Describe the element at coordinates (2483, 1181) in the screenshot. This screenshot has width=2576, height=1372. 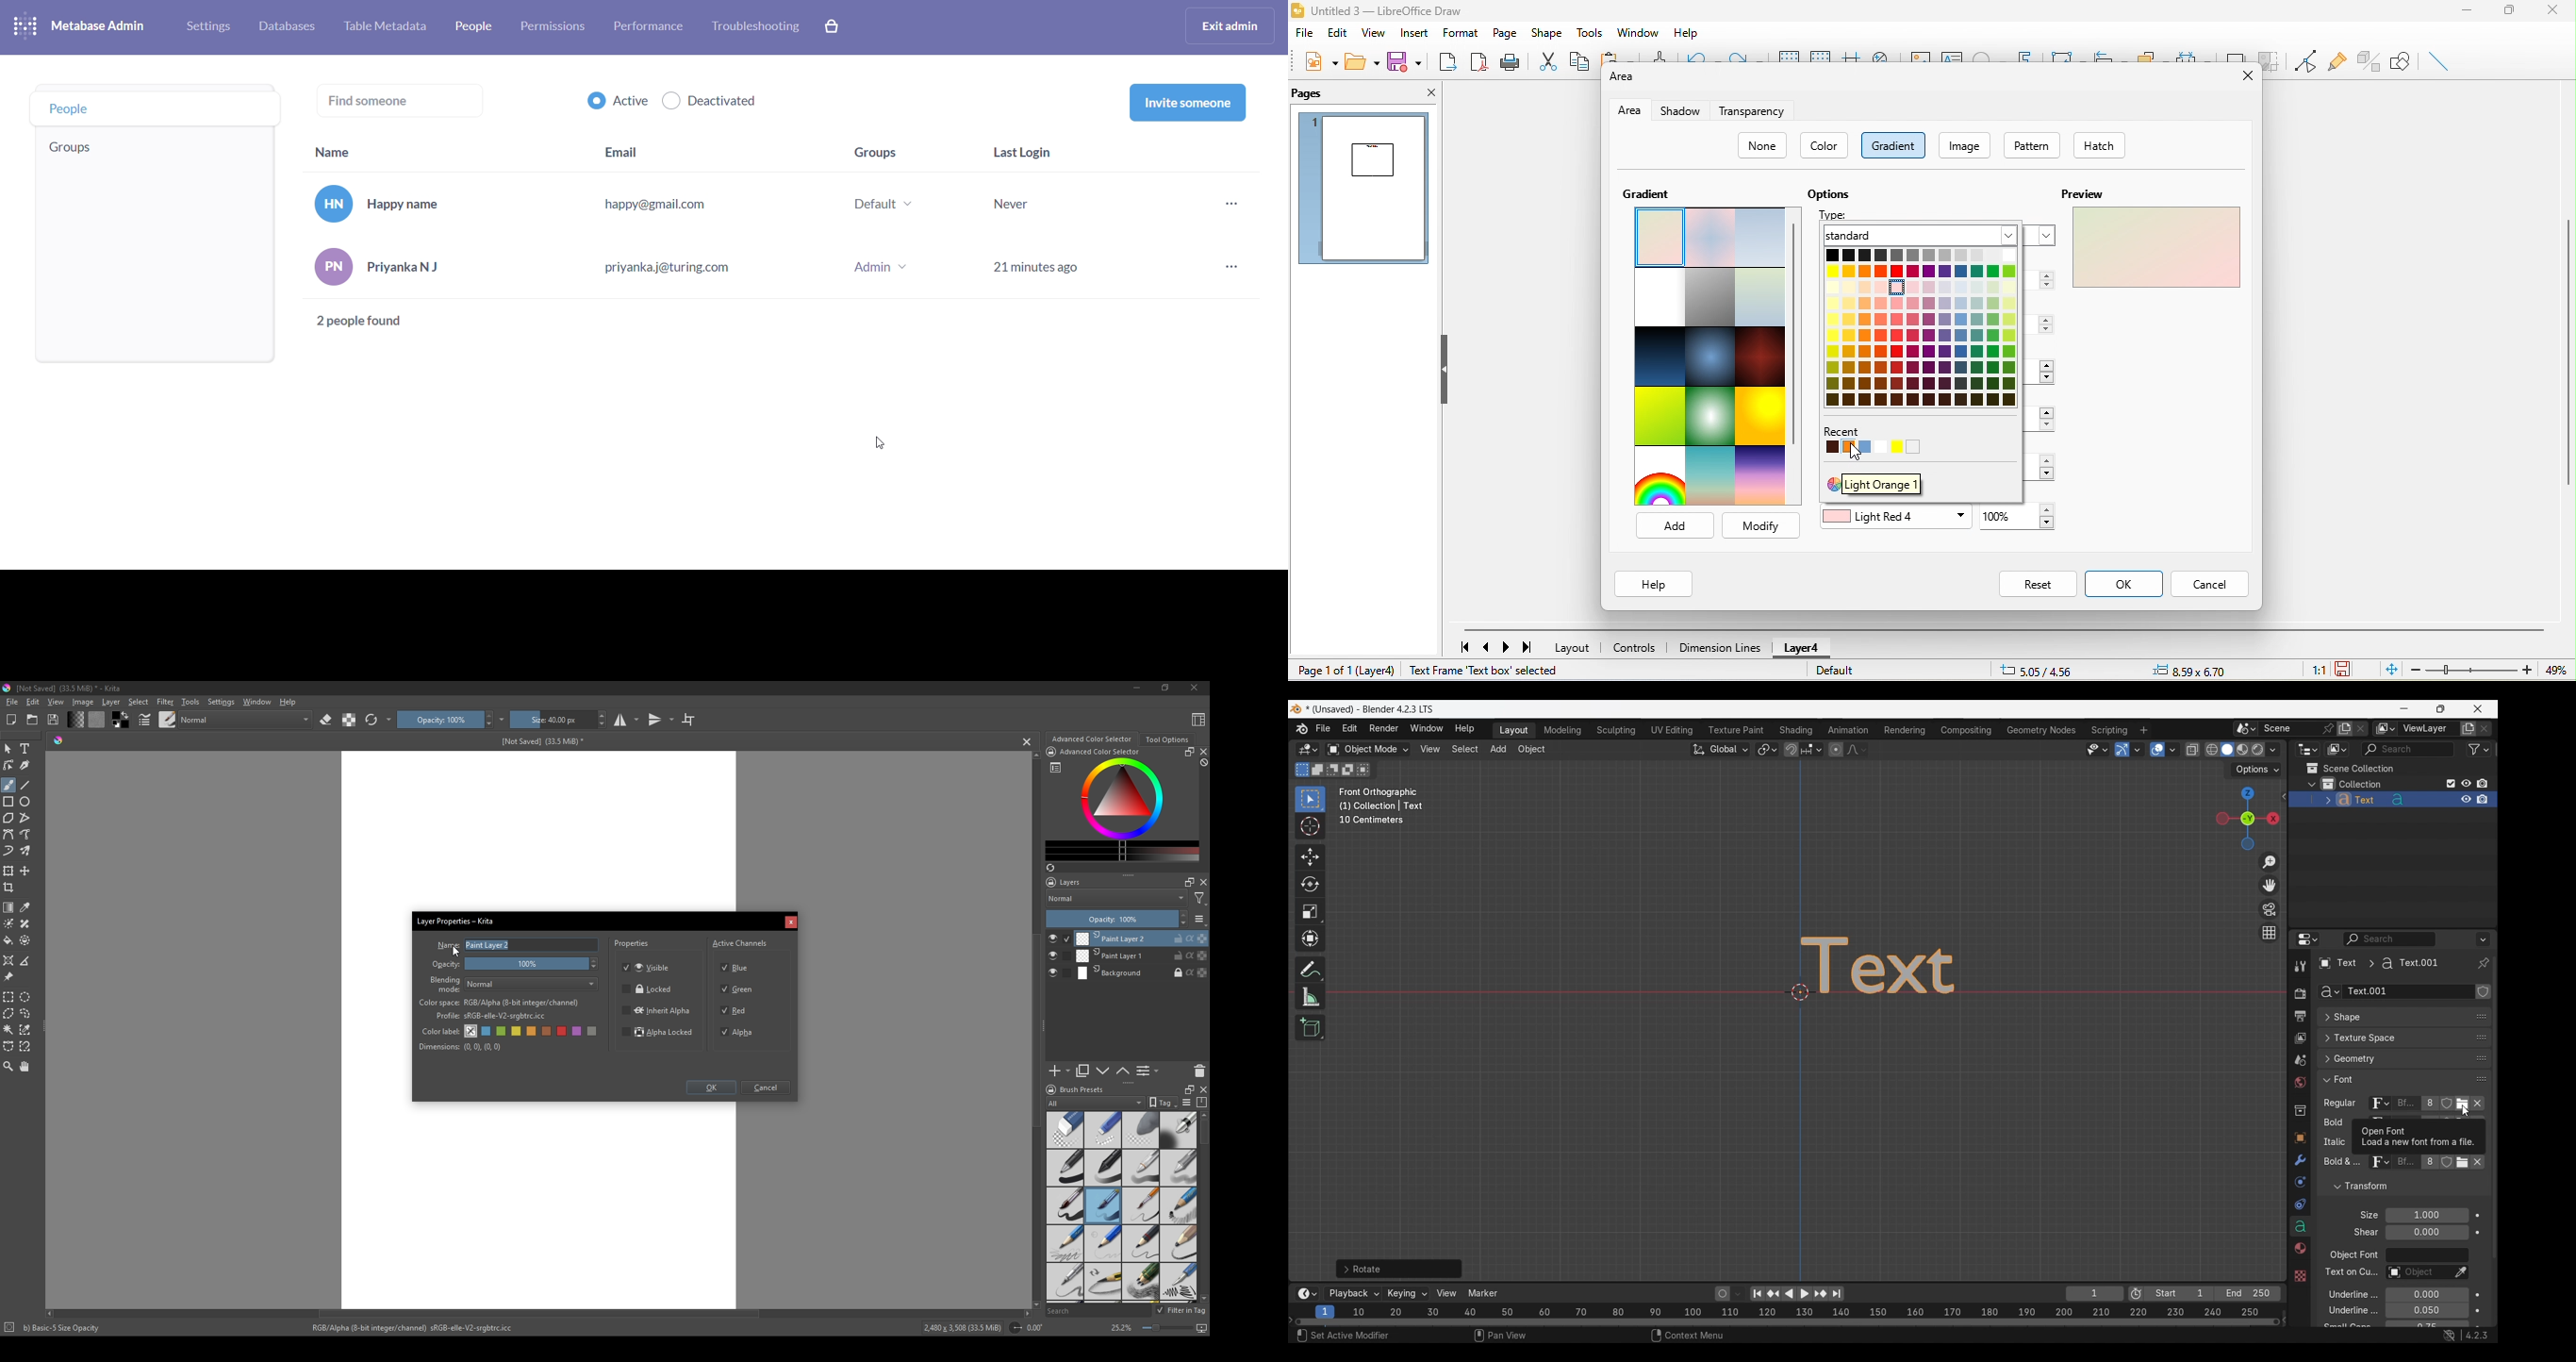
I see `Change order in the list` at that location.